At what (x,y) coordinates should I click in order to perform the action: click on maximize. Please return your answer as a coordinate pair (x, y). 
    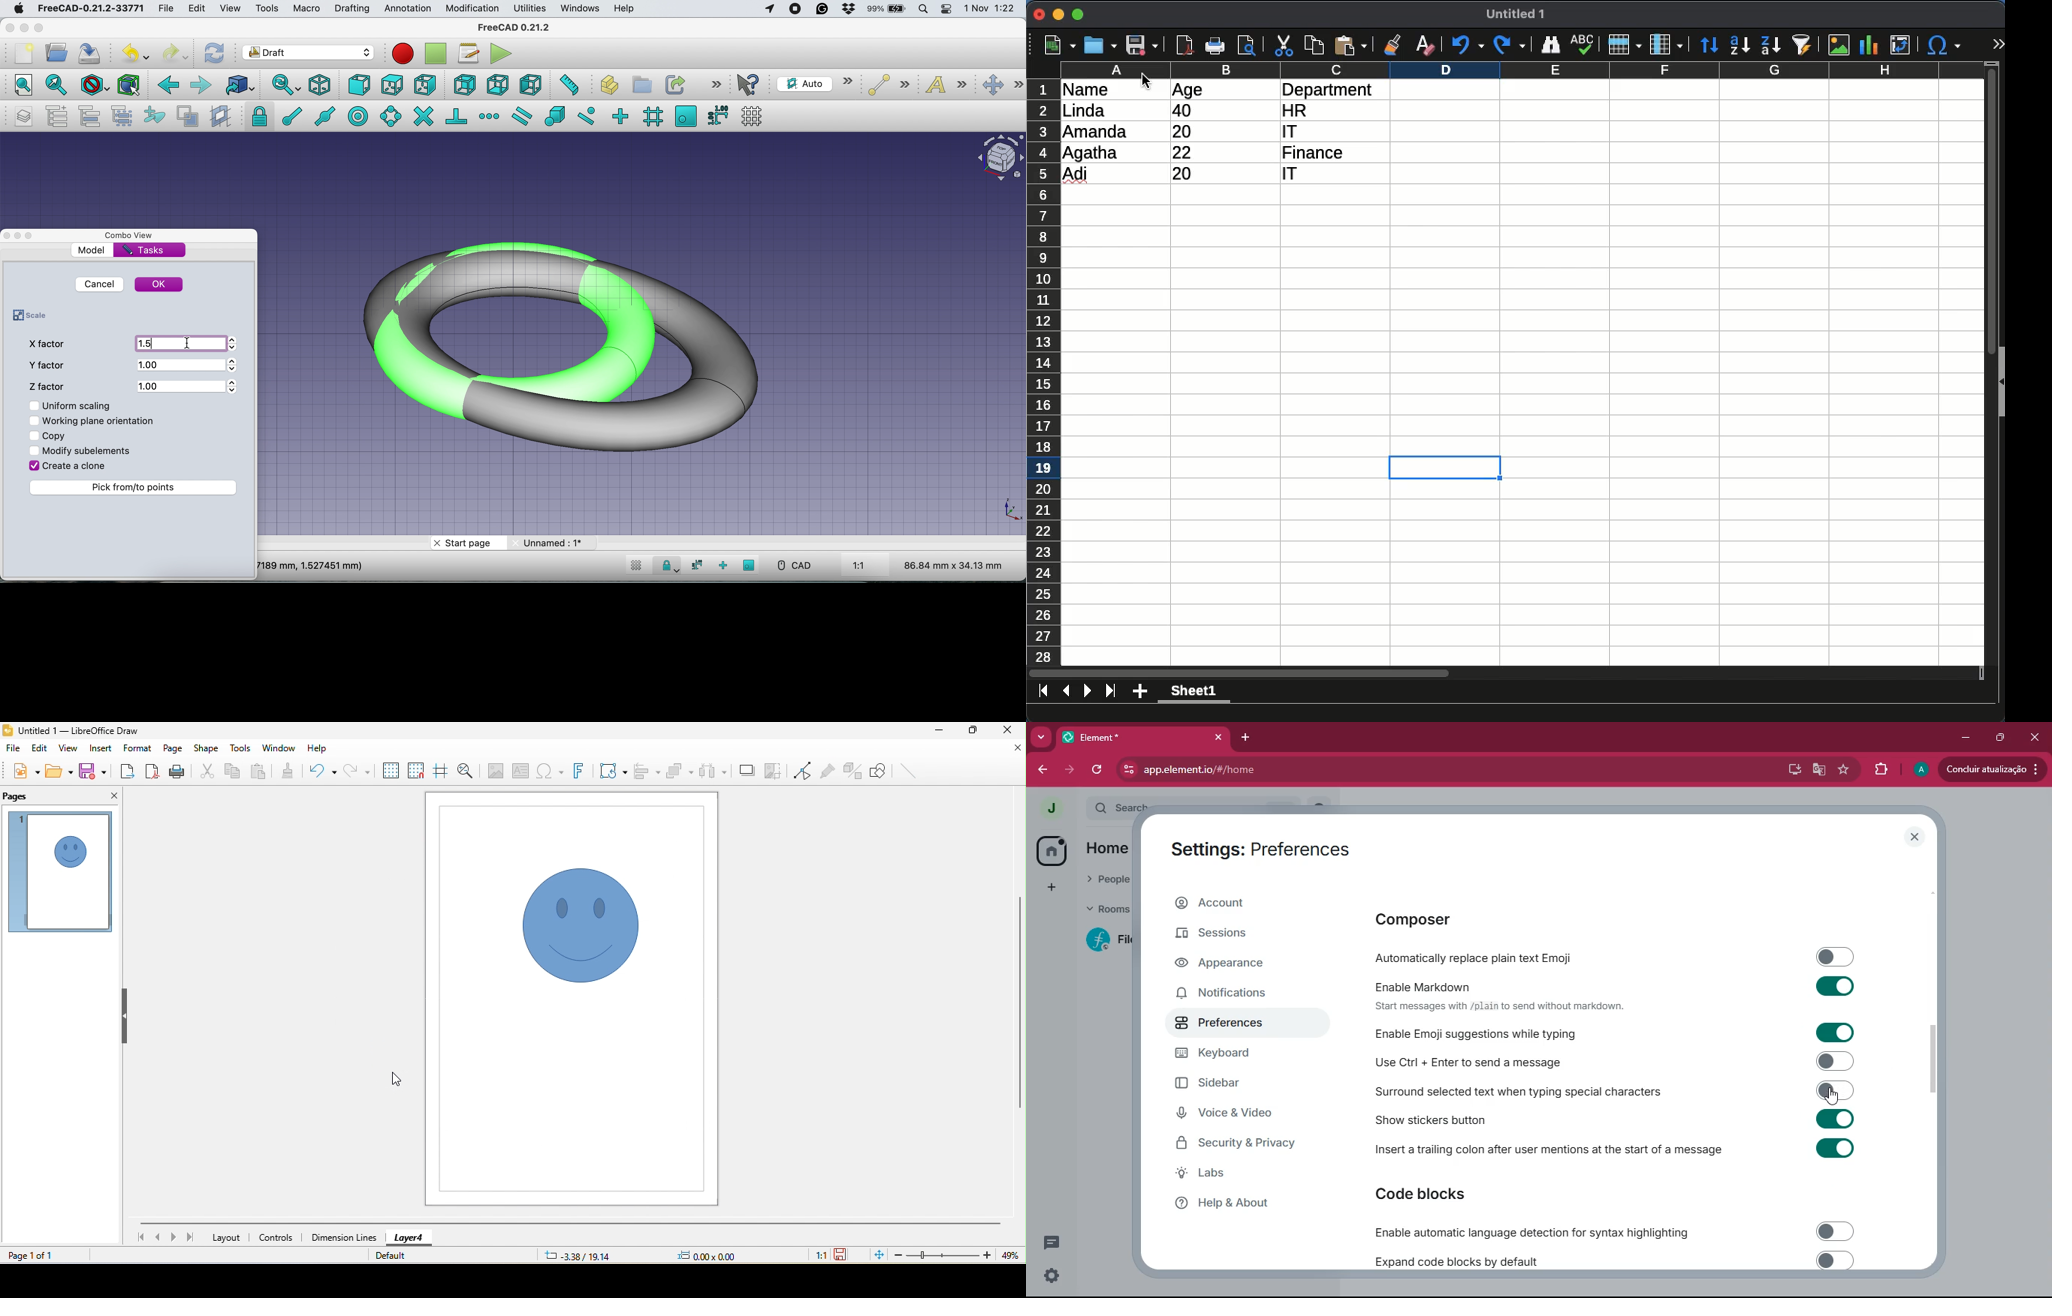
    Looking at the image, I should click on (1079, 13).